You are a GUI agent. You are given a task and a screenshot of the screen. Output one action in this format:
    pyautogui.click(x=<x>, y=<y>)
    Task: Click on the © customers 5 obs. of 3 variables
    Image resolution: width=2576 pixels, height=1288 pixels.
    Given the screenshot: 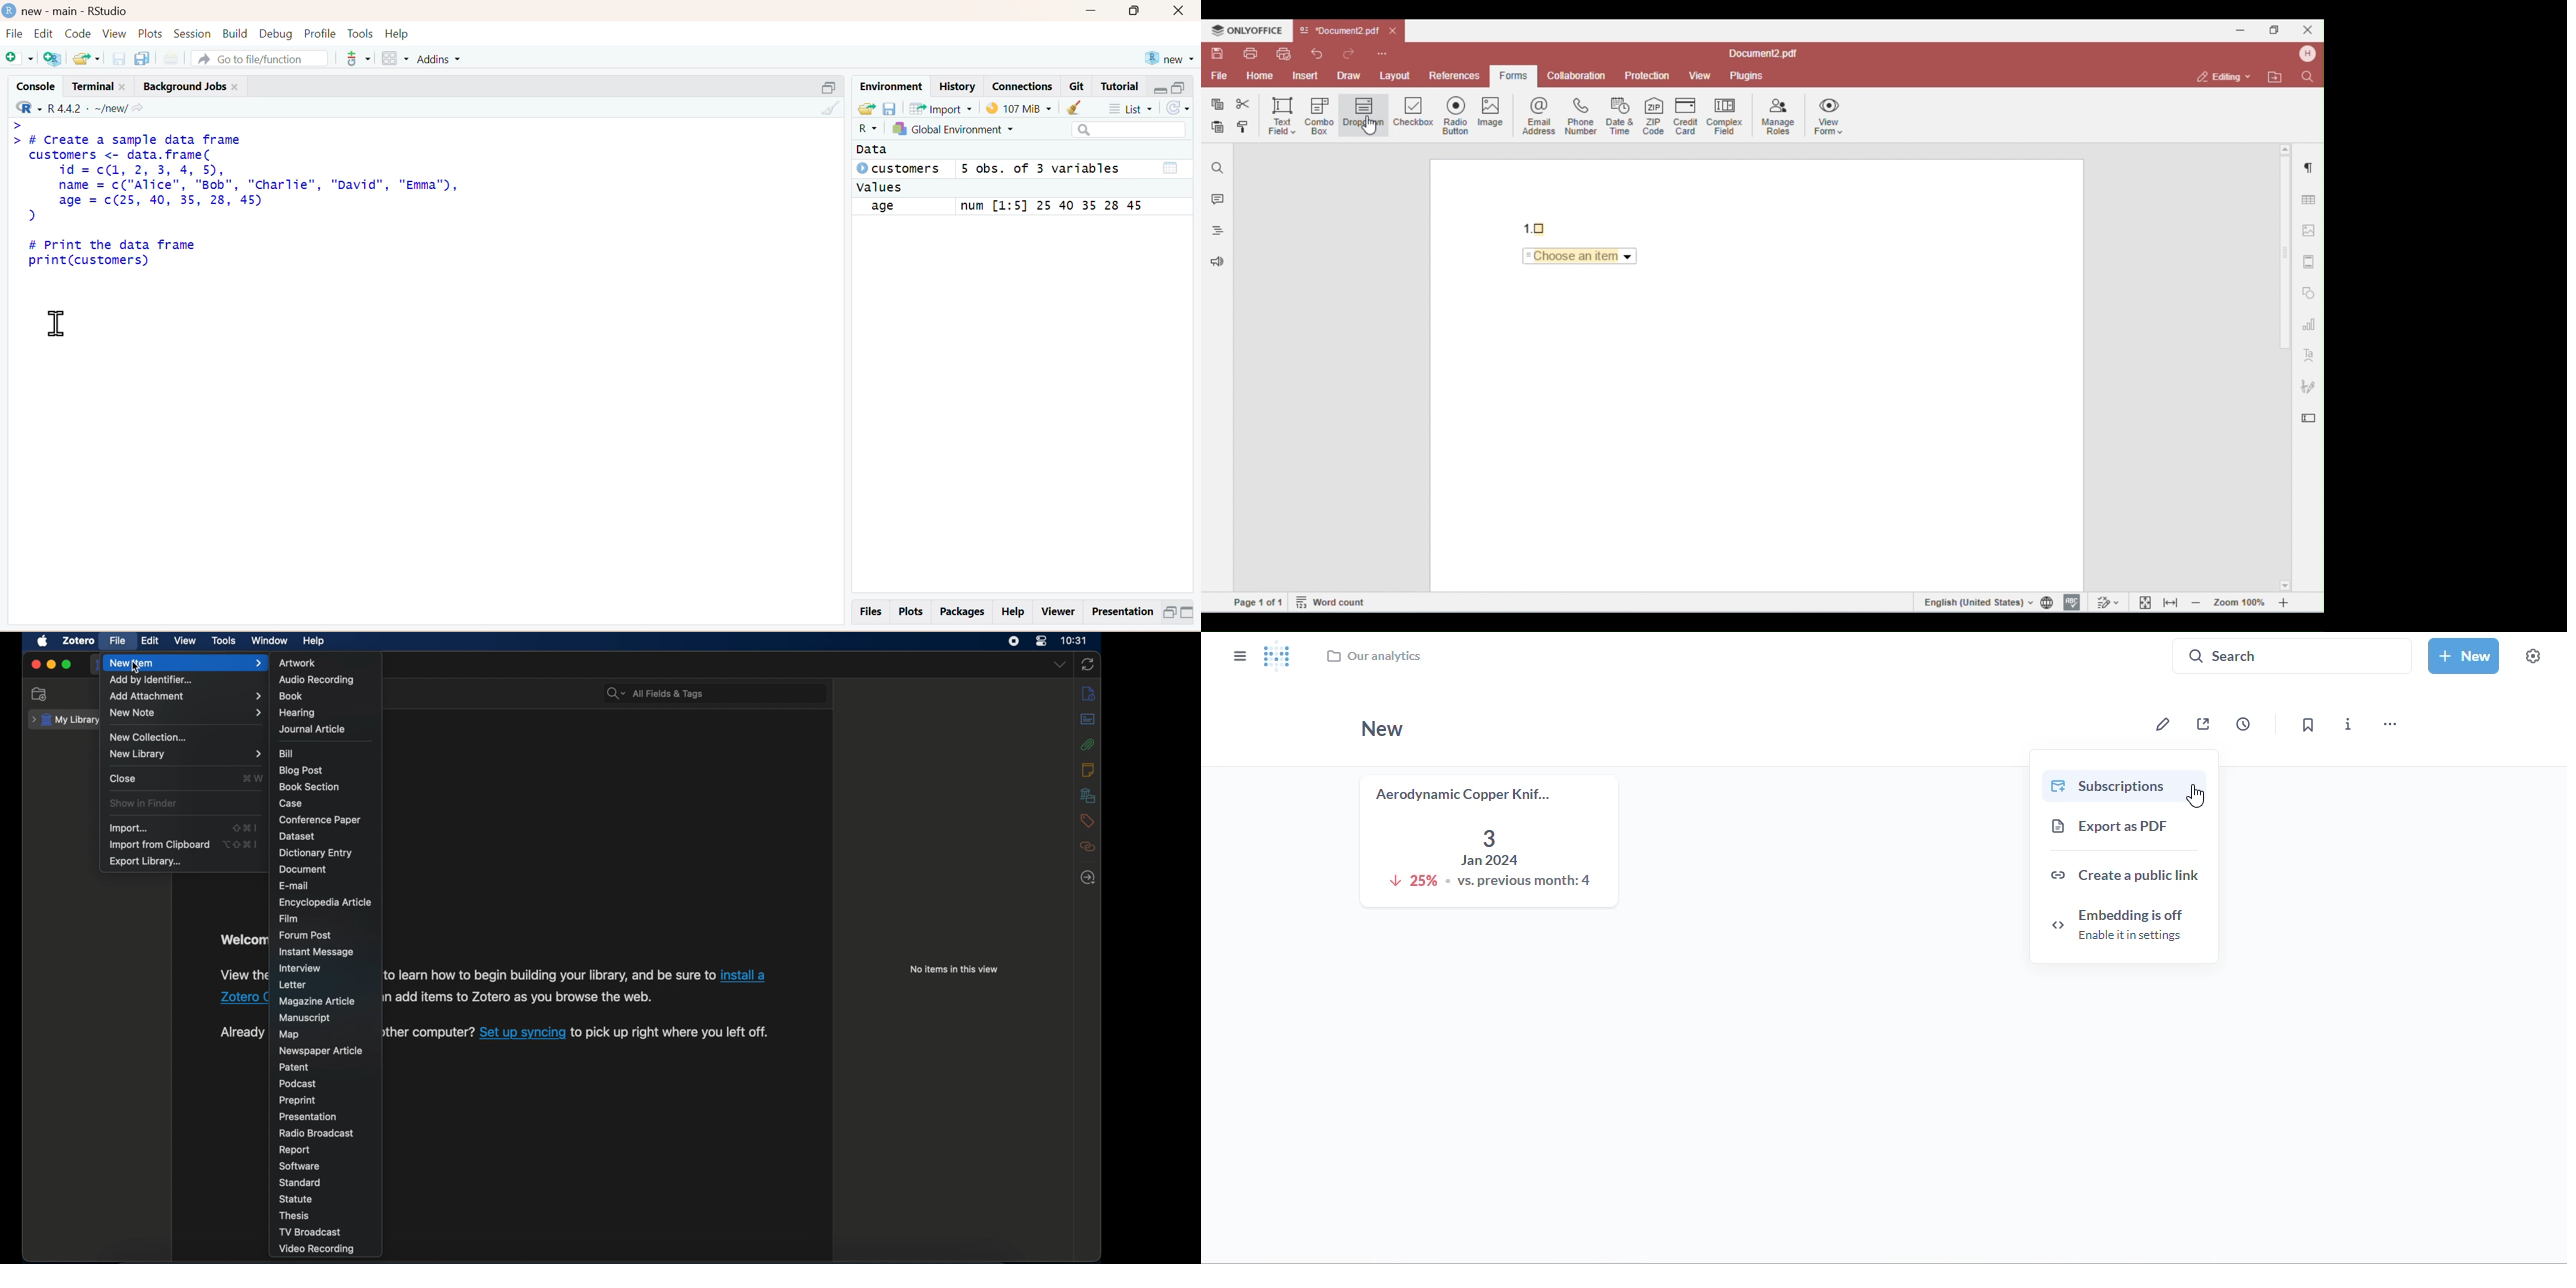 What is the action you would take?
    pyautogui.click(x=1014, y=170)
    